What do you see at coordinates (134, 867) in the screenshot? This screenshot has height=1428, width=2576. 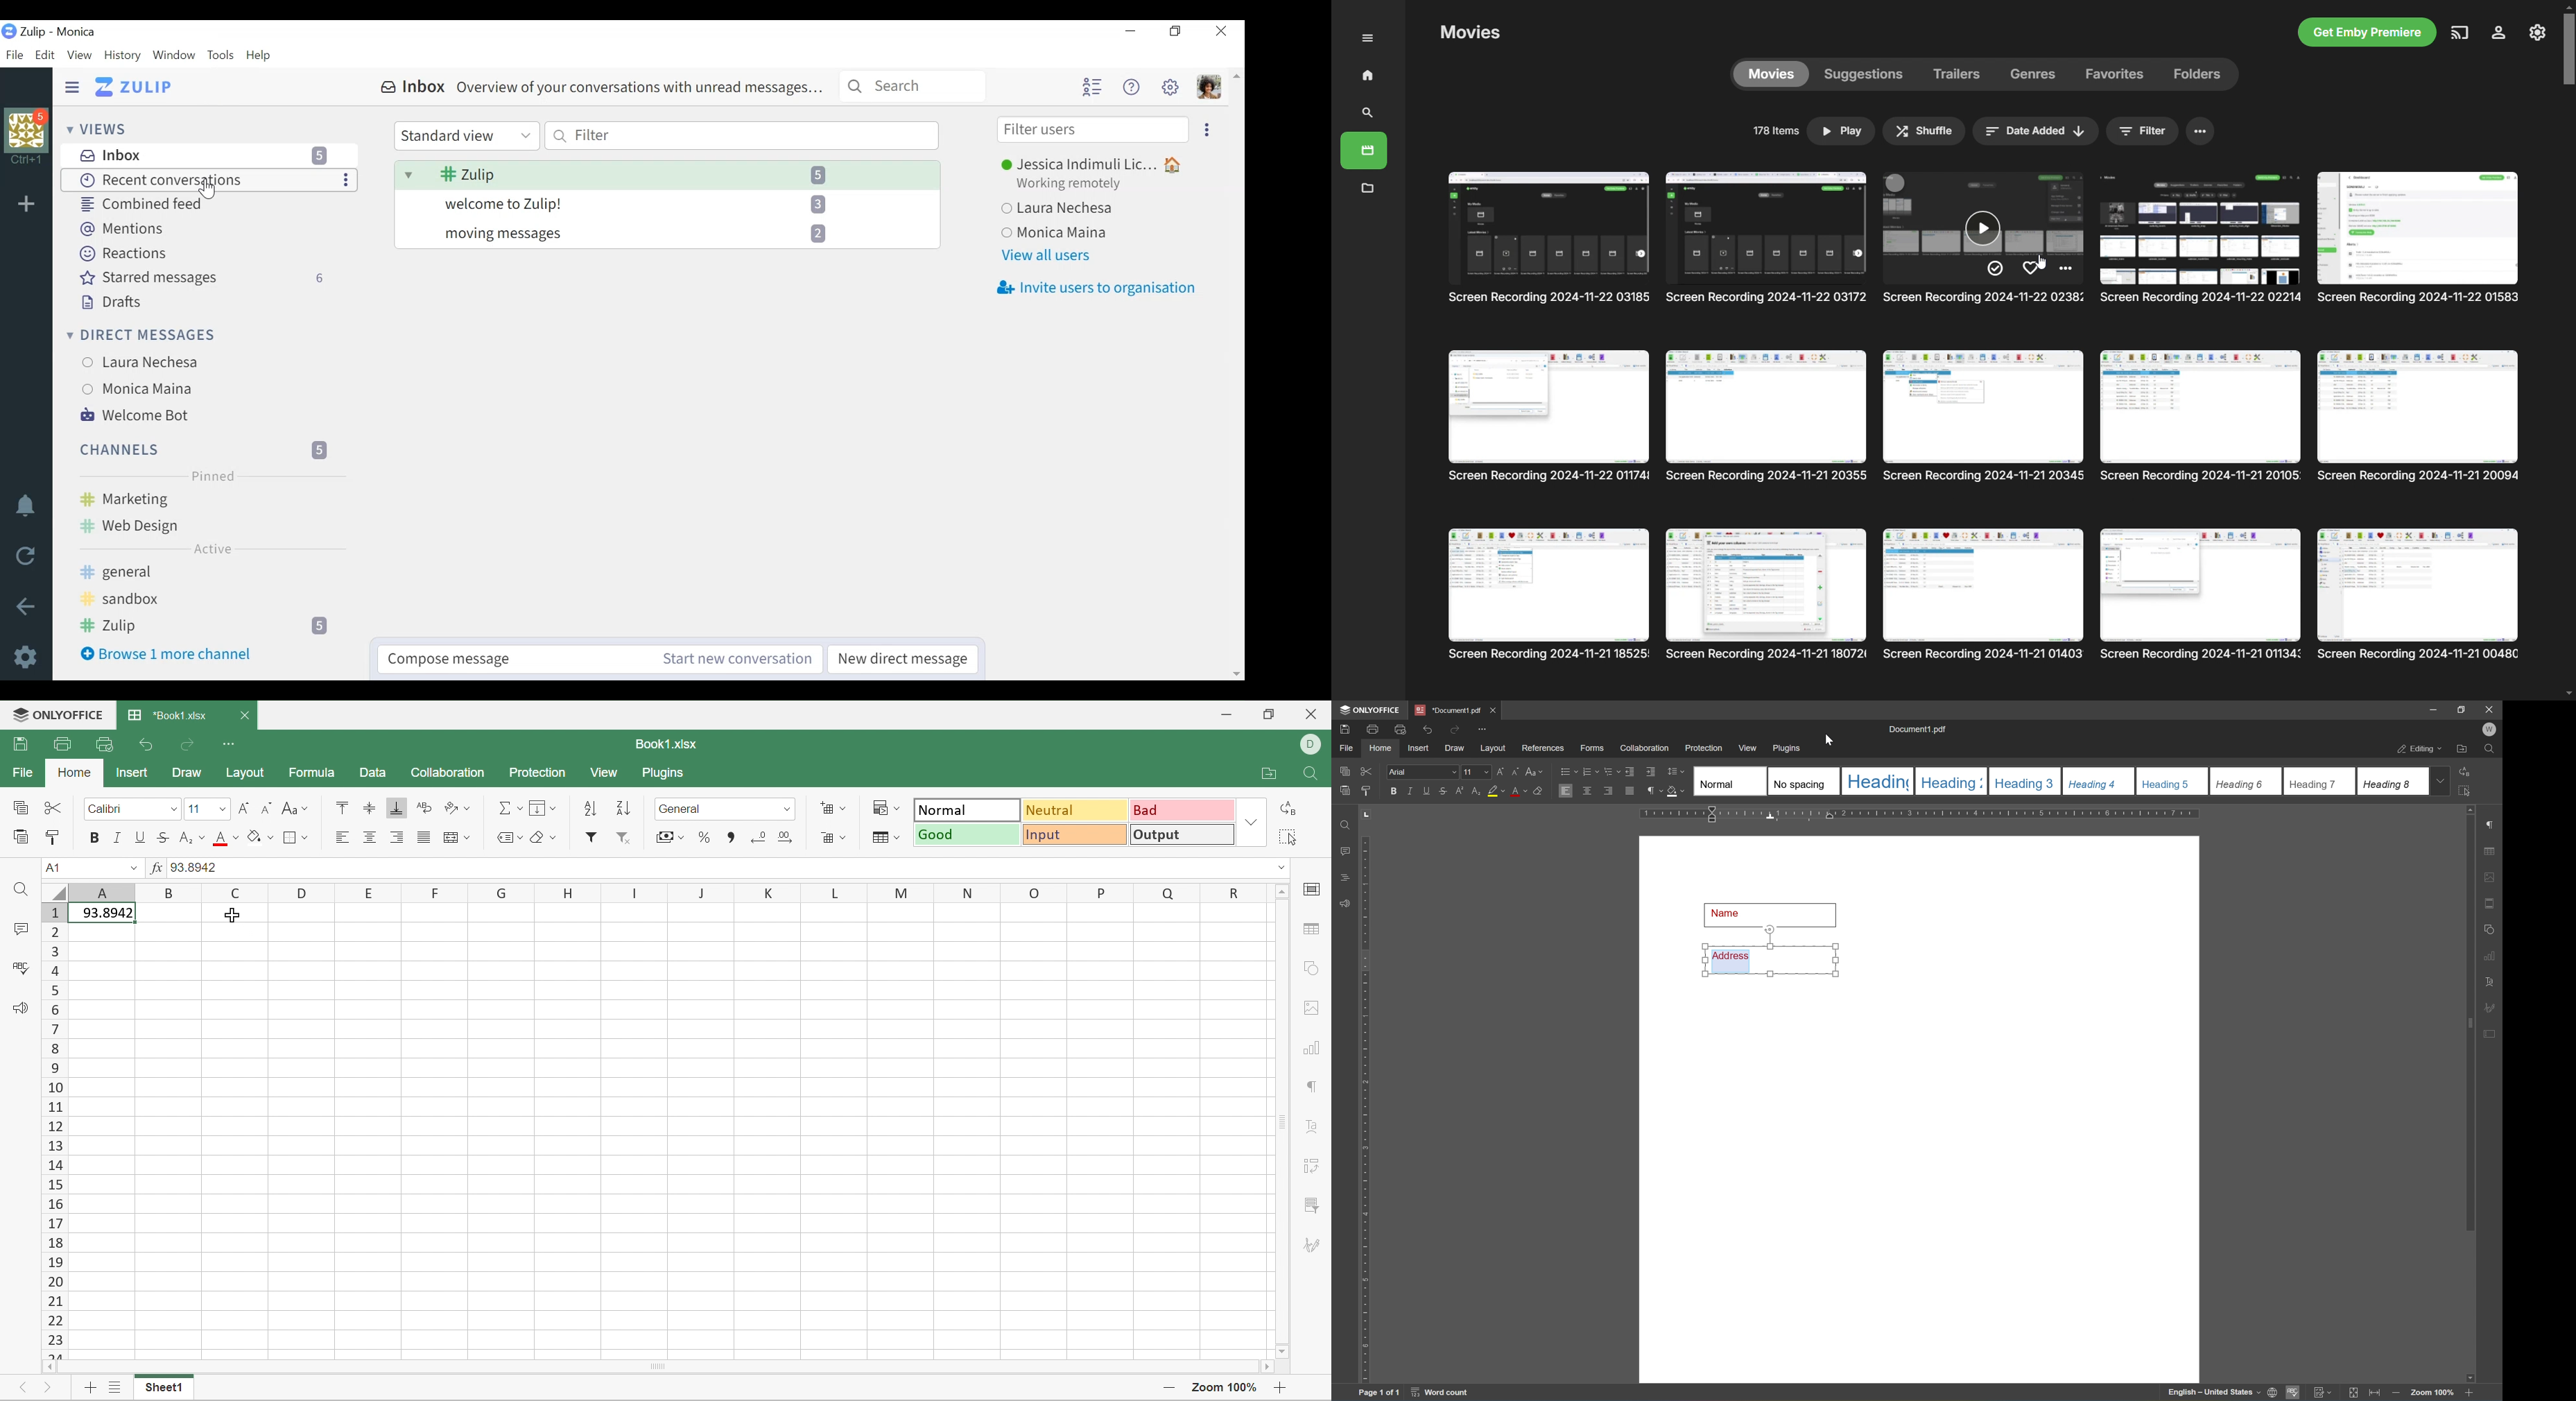 I see `Drop Down` at bounding box center [134, 867].